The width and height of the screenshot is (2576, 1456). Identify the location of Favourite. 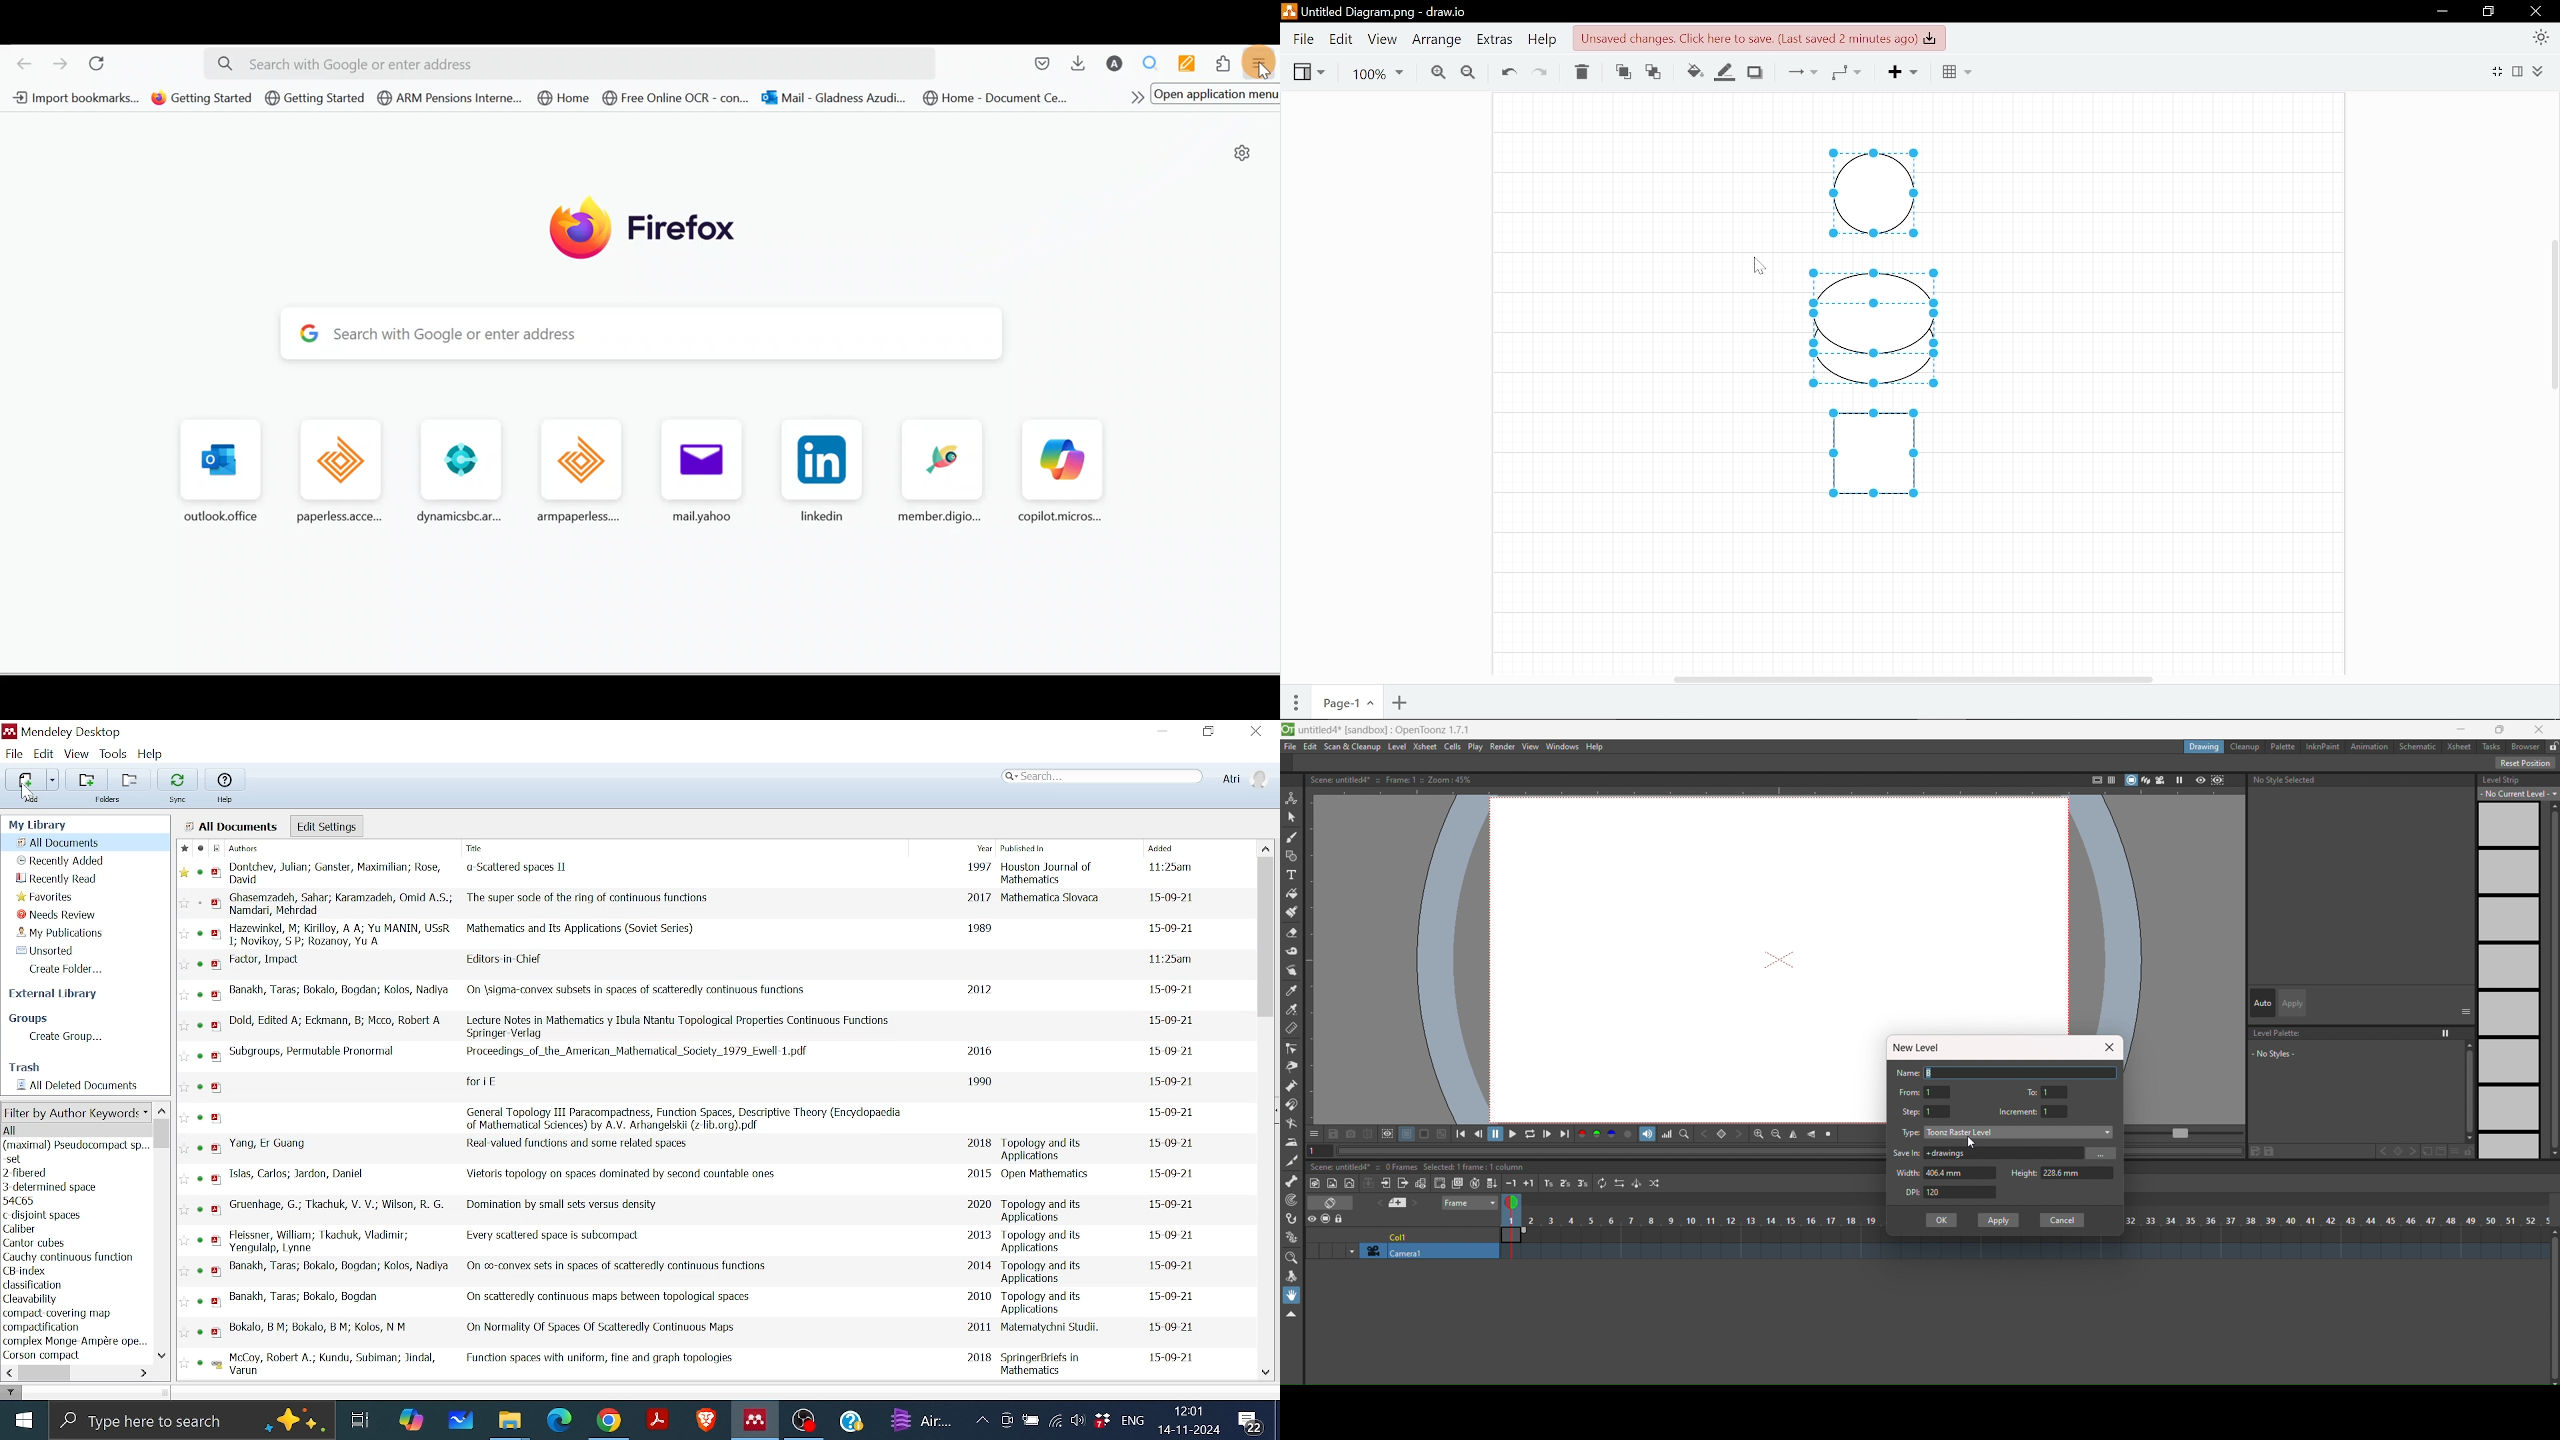
(184, 996).